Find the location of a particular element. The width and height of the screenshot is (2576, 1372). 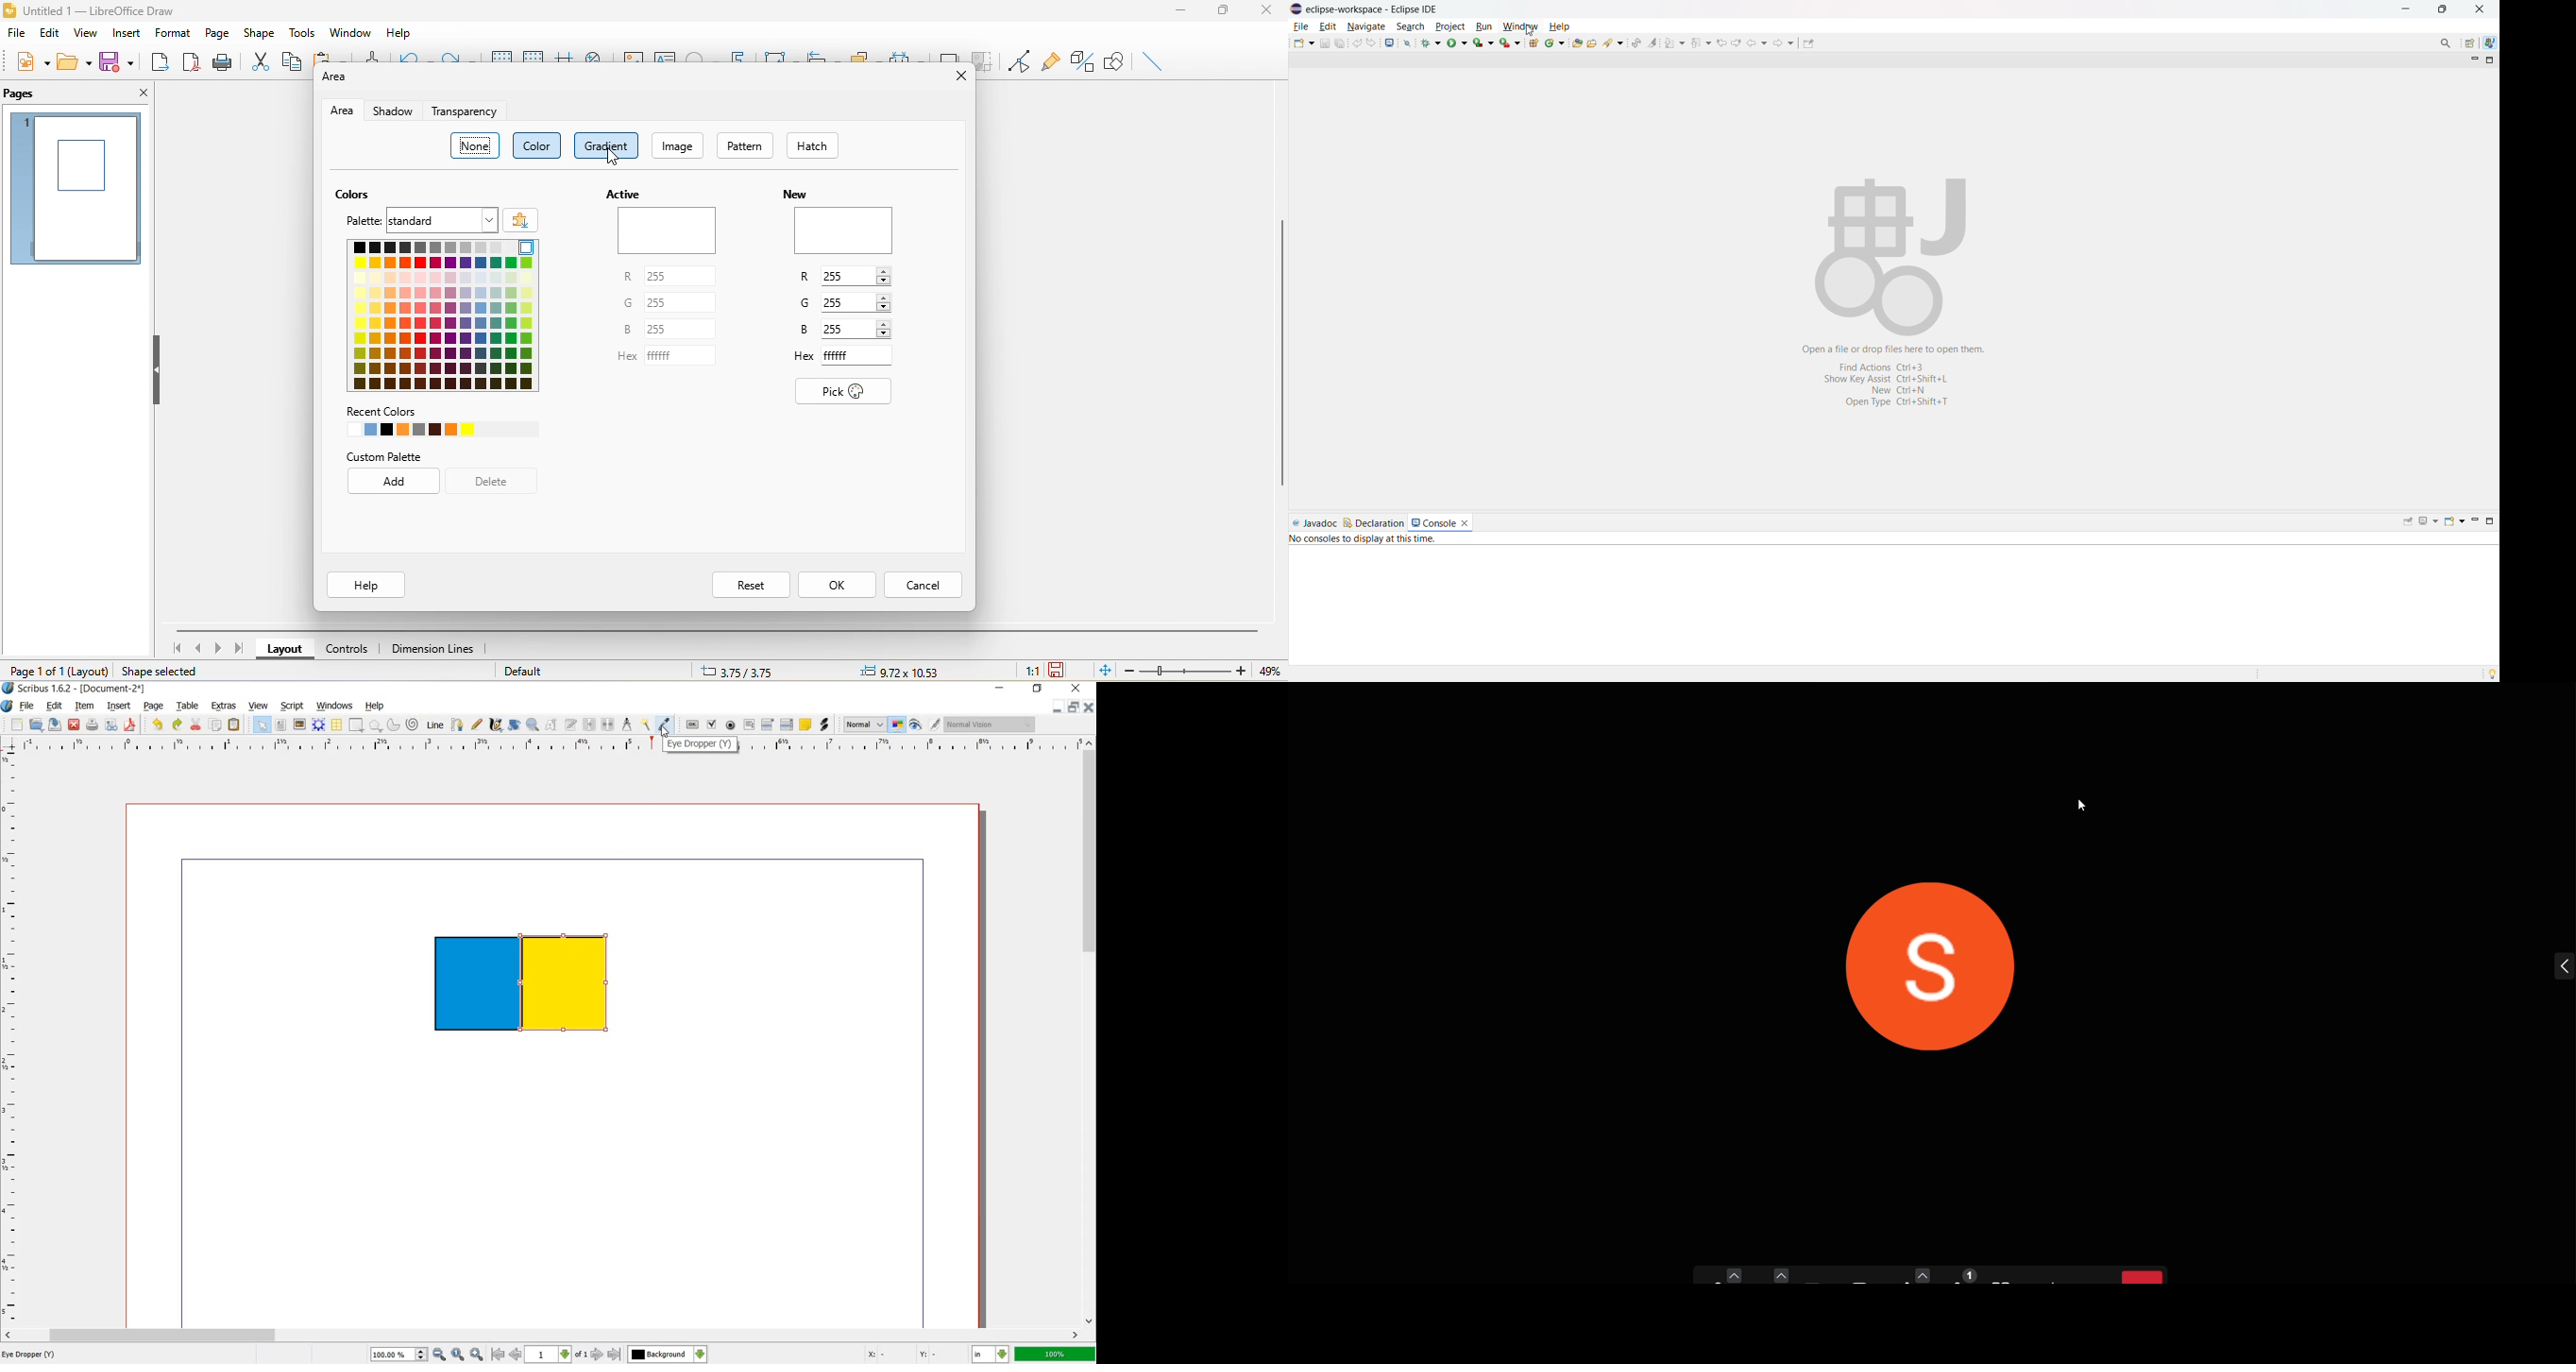

Scribus 1.6.2 - [Document-2*] is located at coordinates (75, 689).